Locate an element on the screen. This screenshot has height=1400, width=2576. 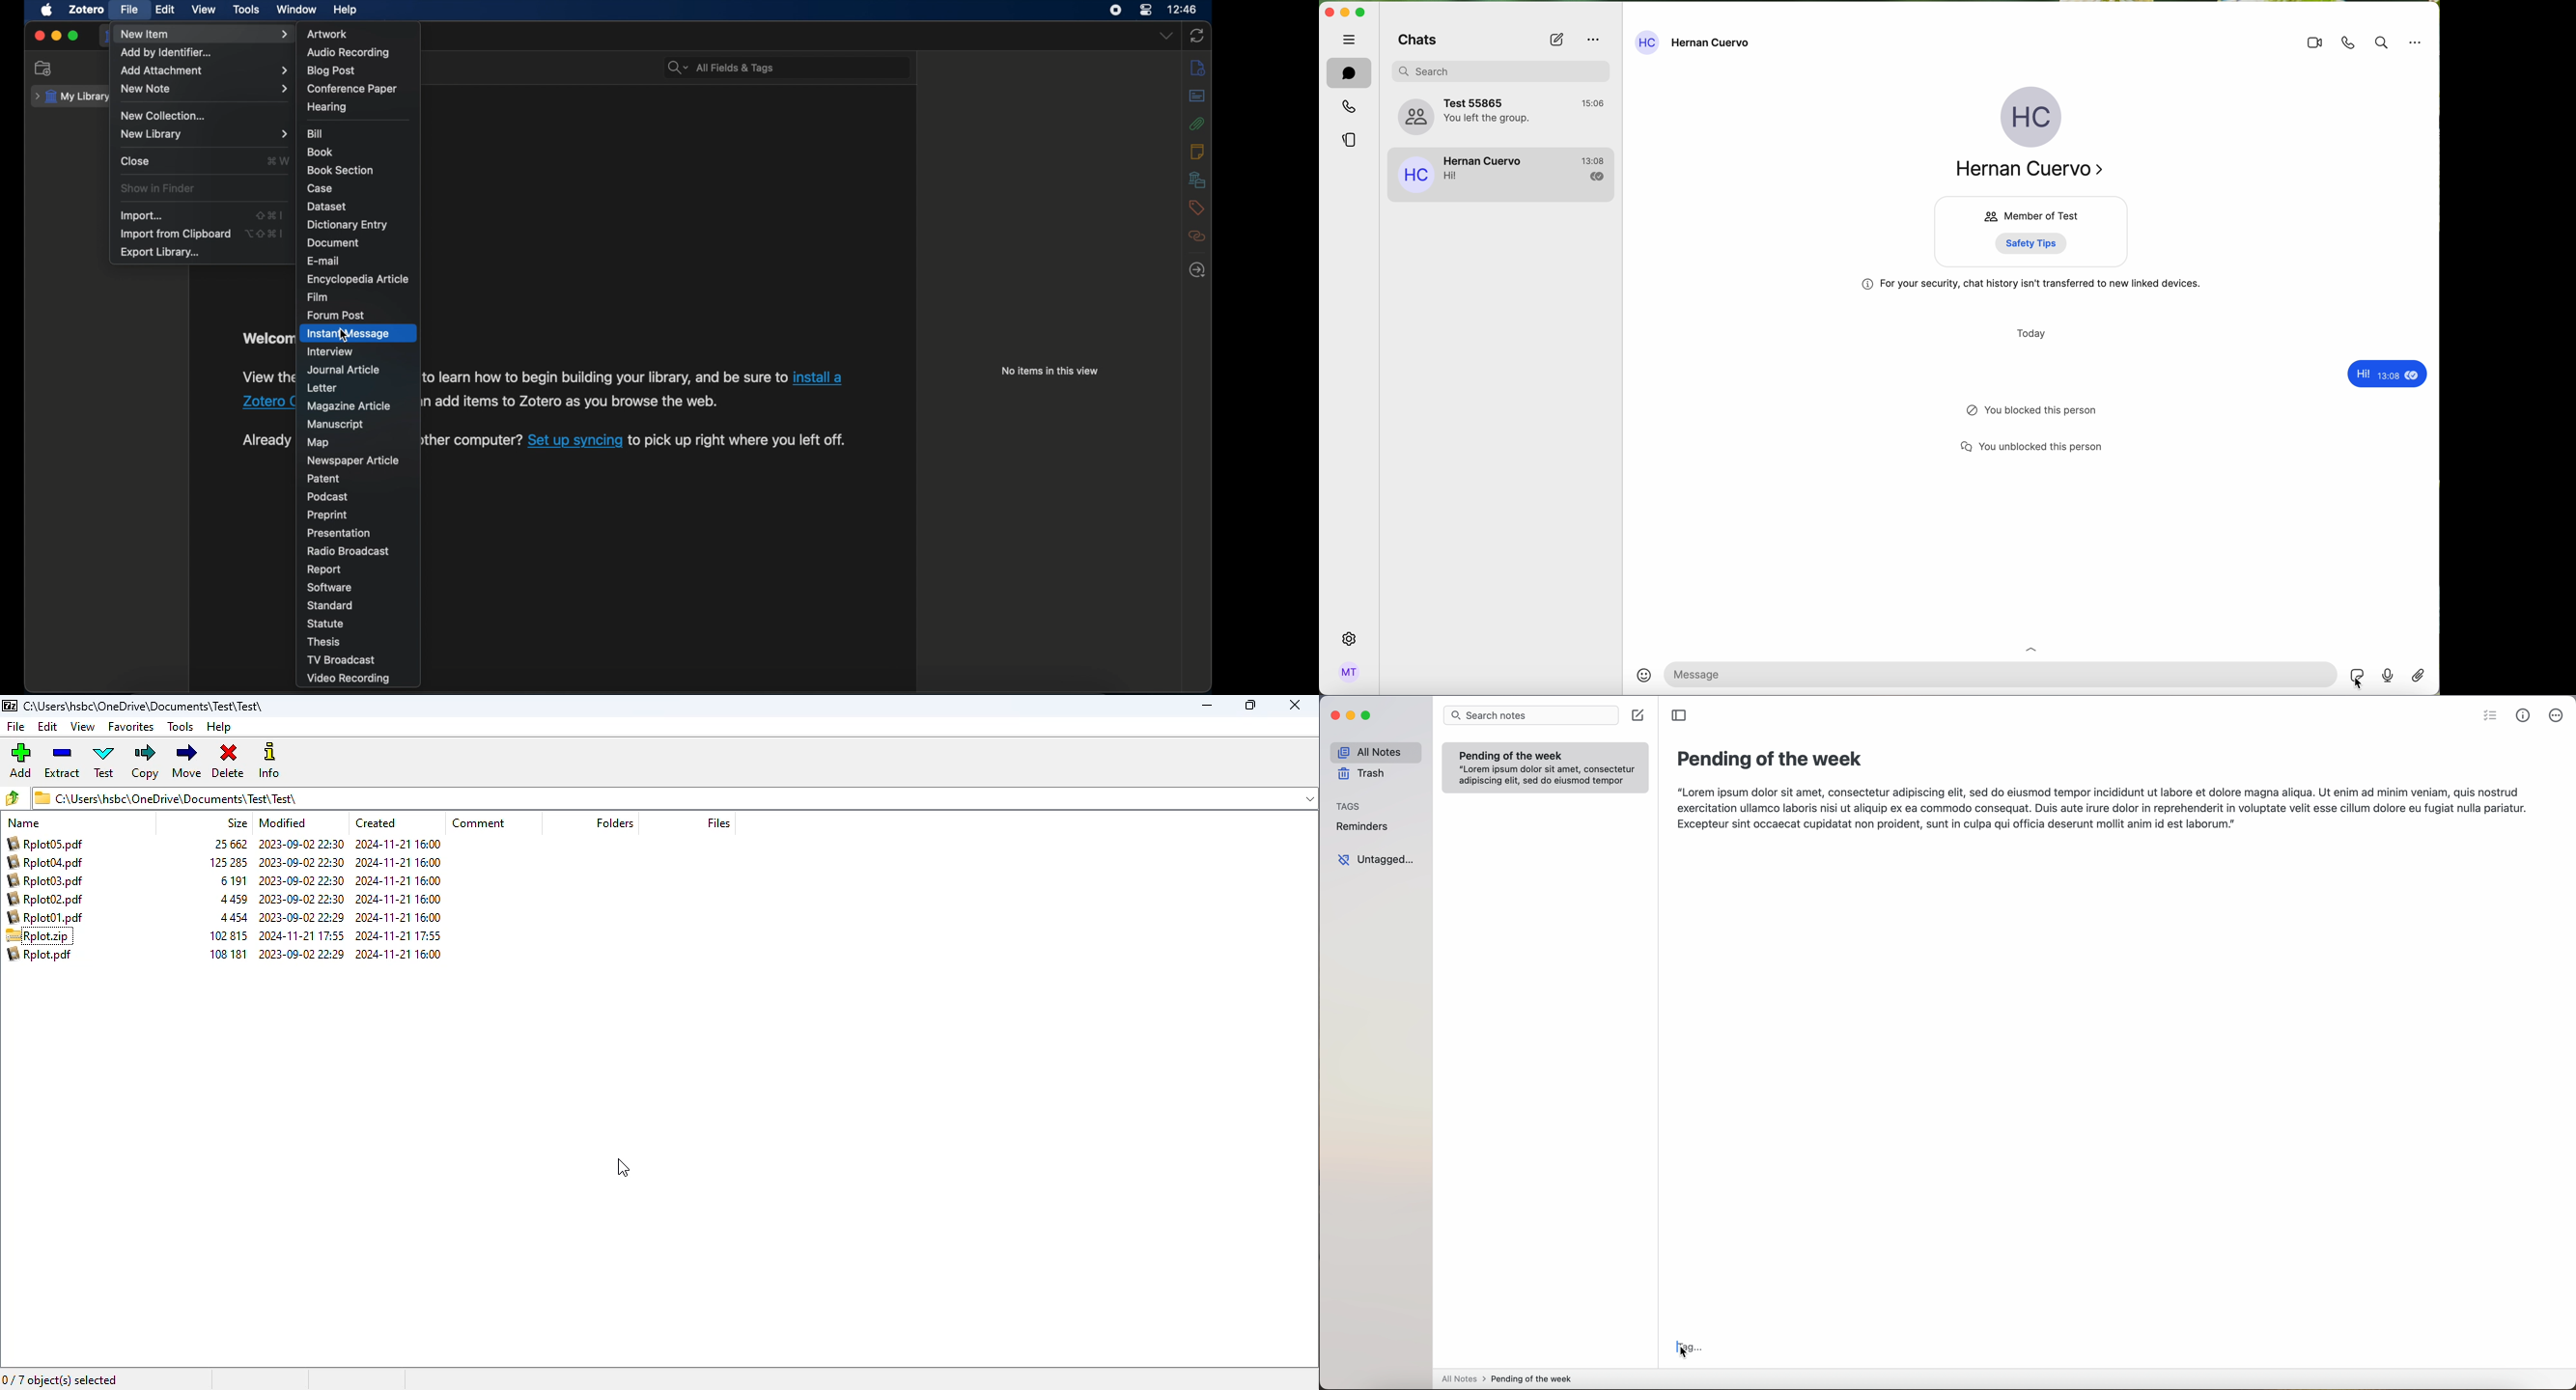
name of contact is located at coordinates (1695, 43).